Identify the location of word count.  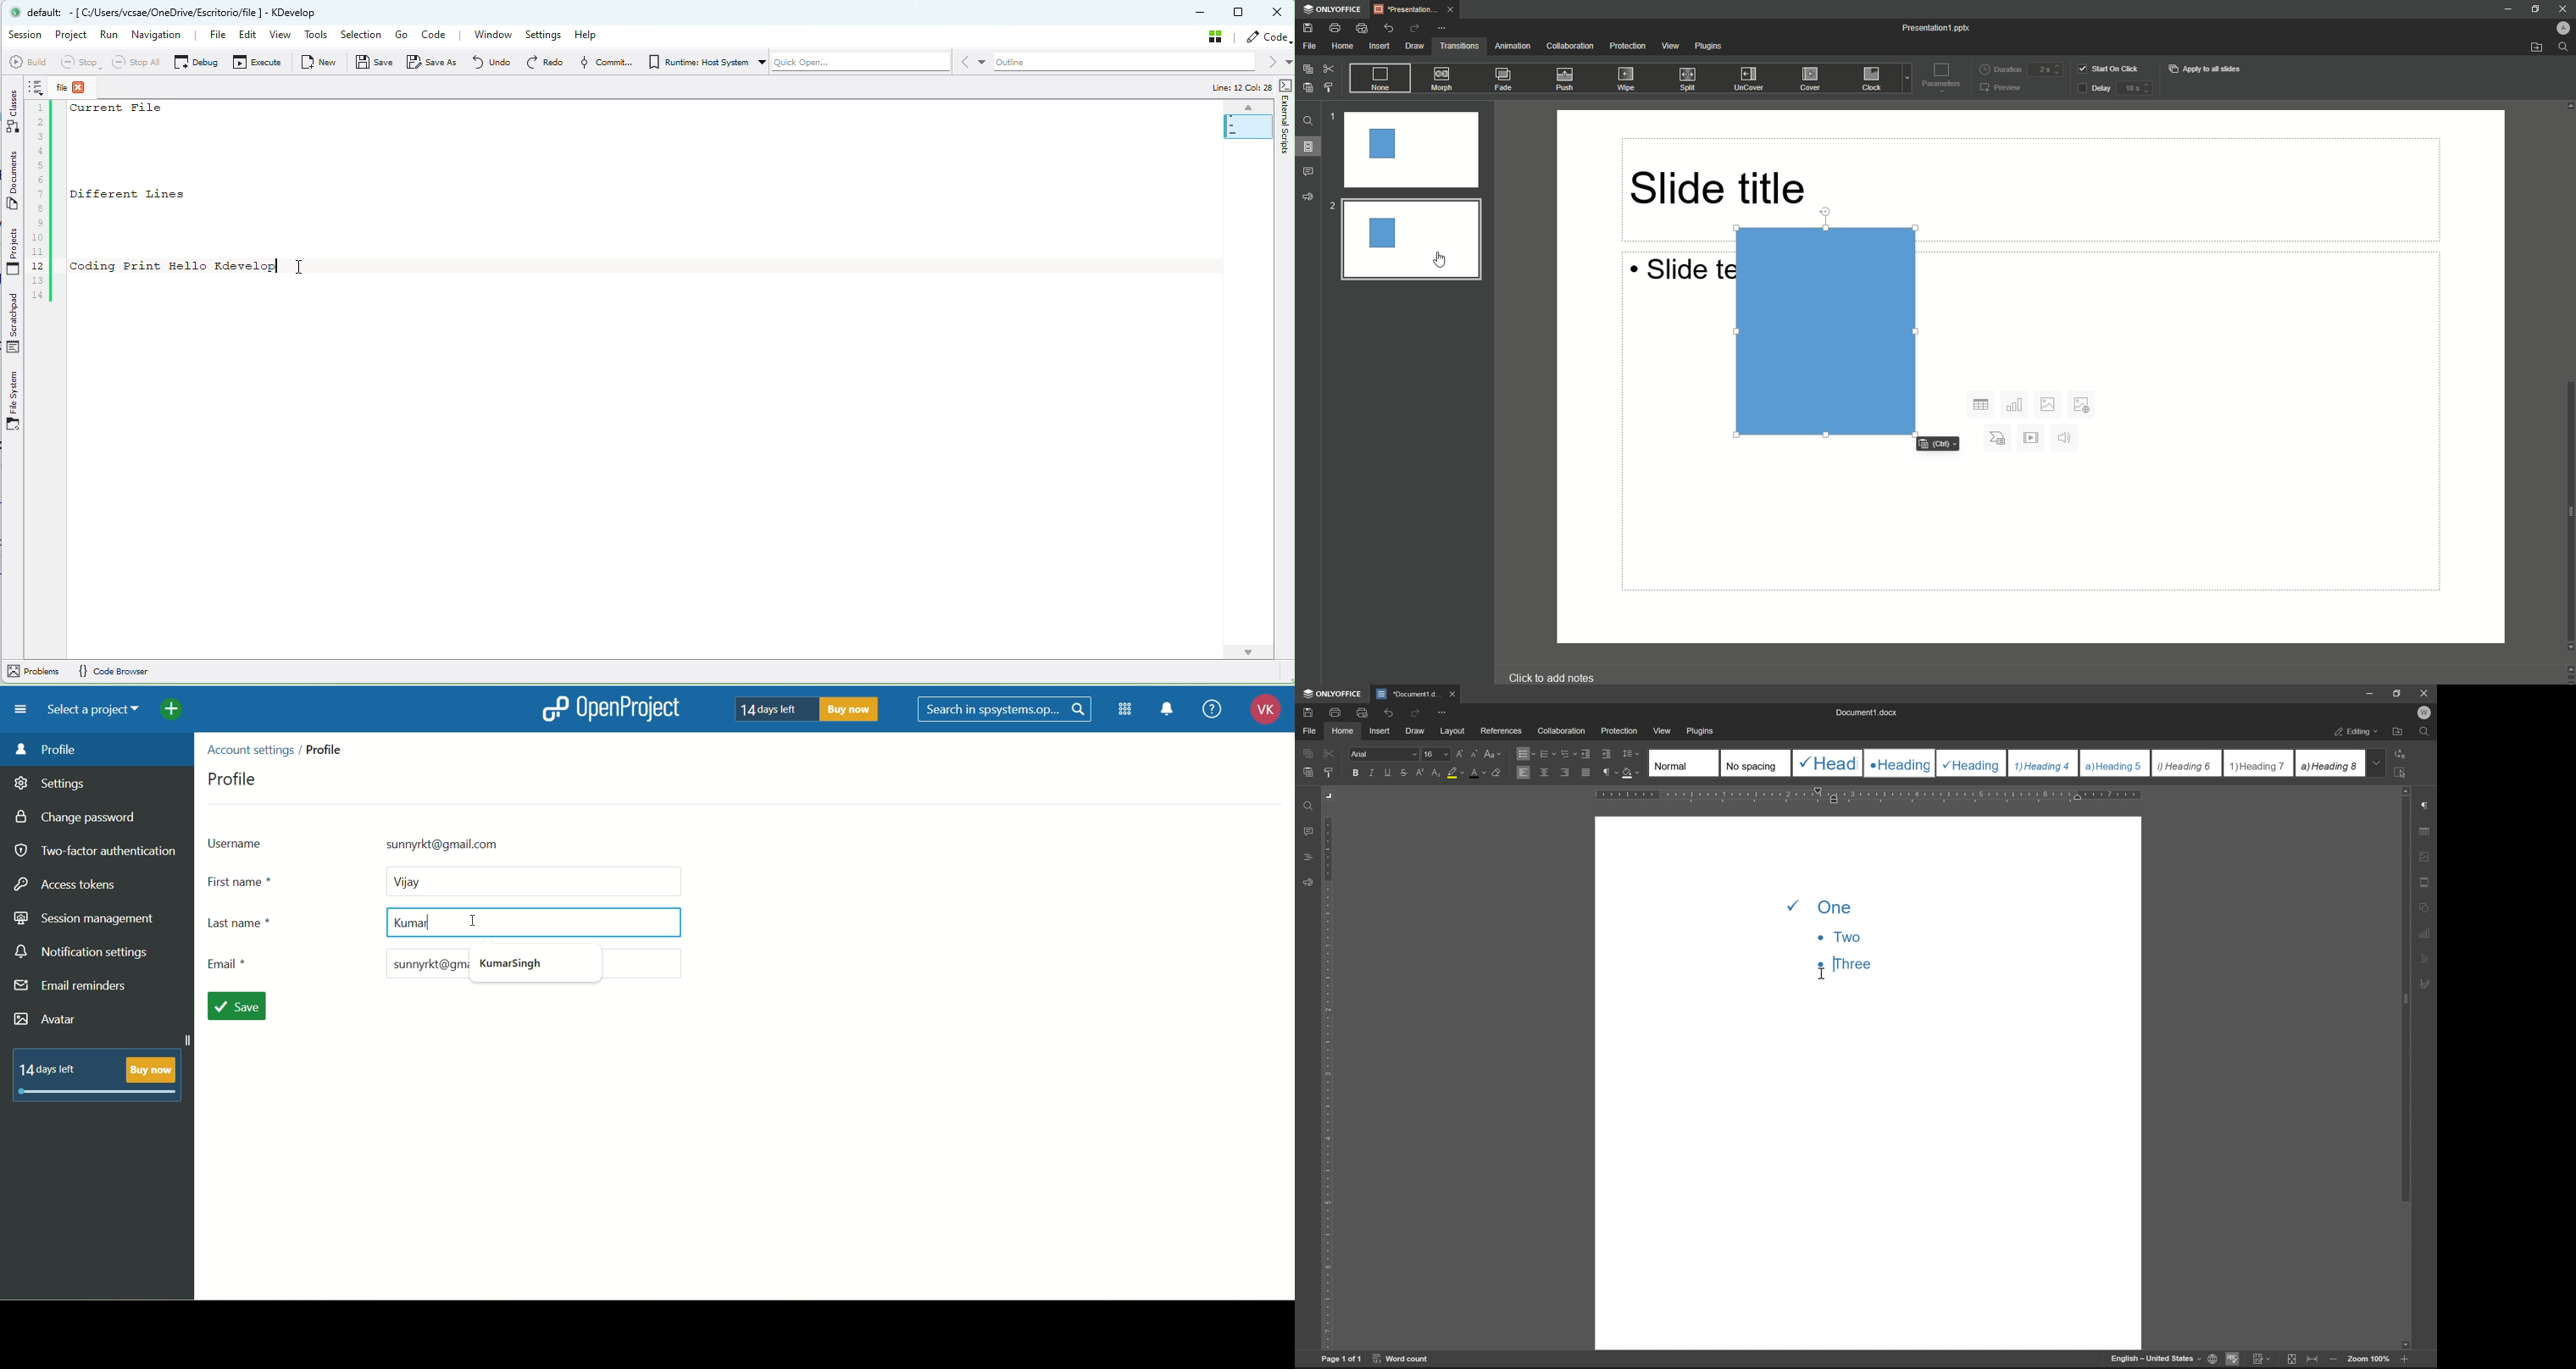
(1402, 1358).